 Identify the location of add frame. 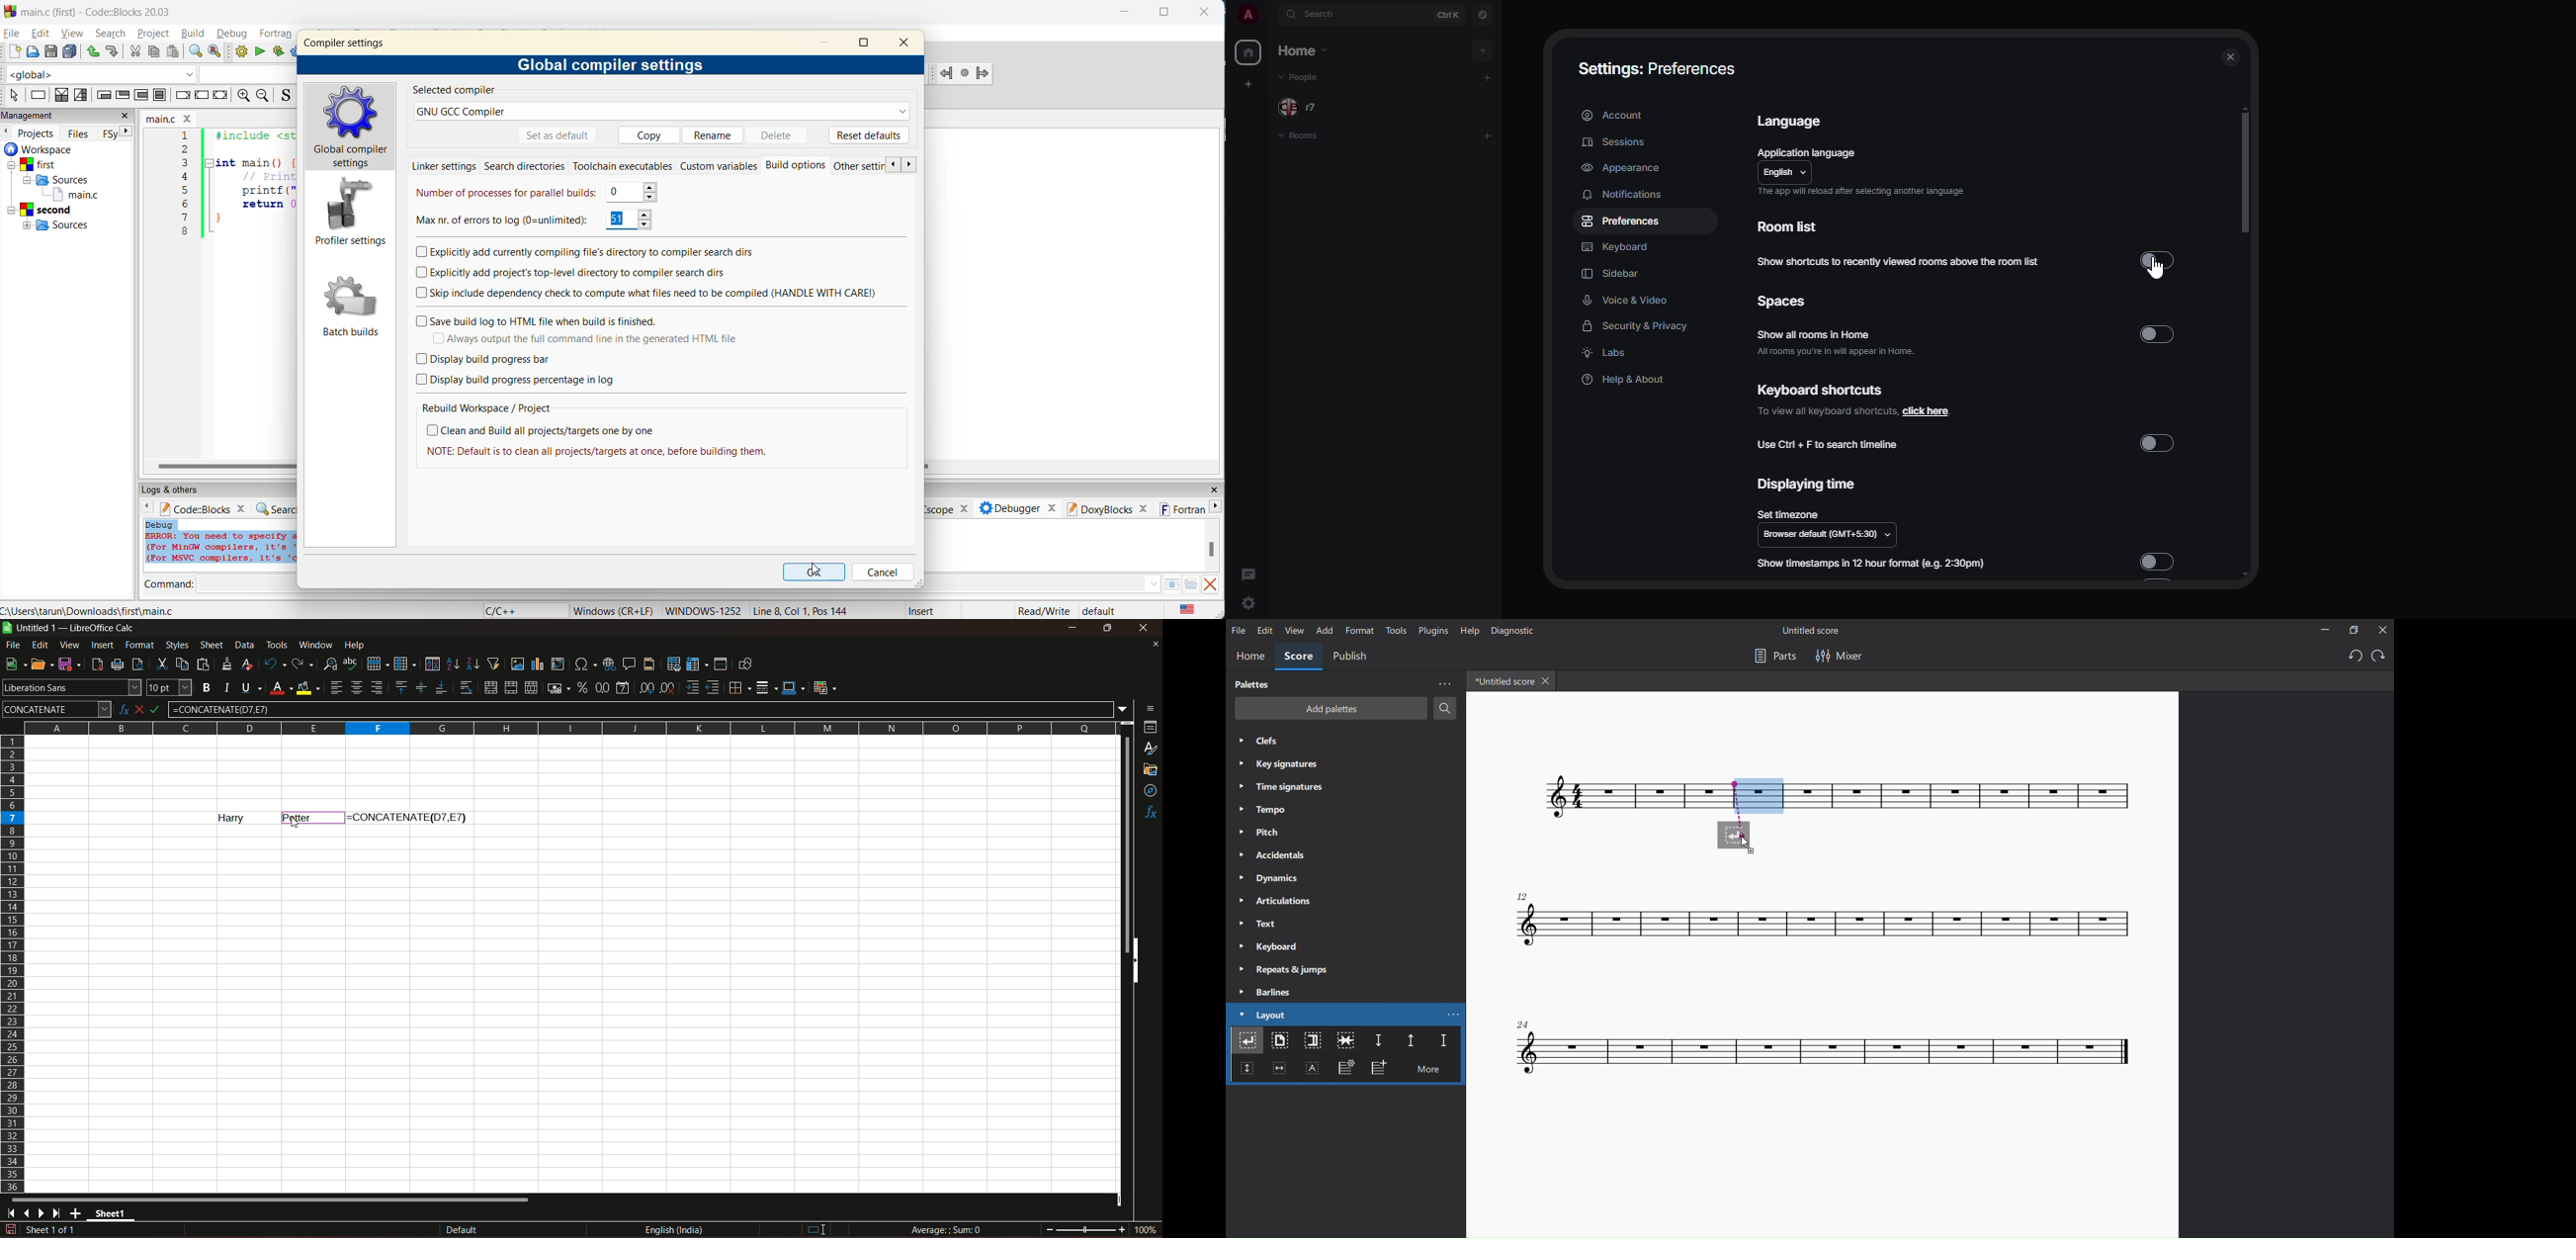
(1382, 1069).